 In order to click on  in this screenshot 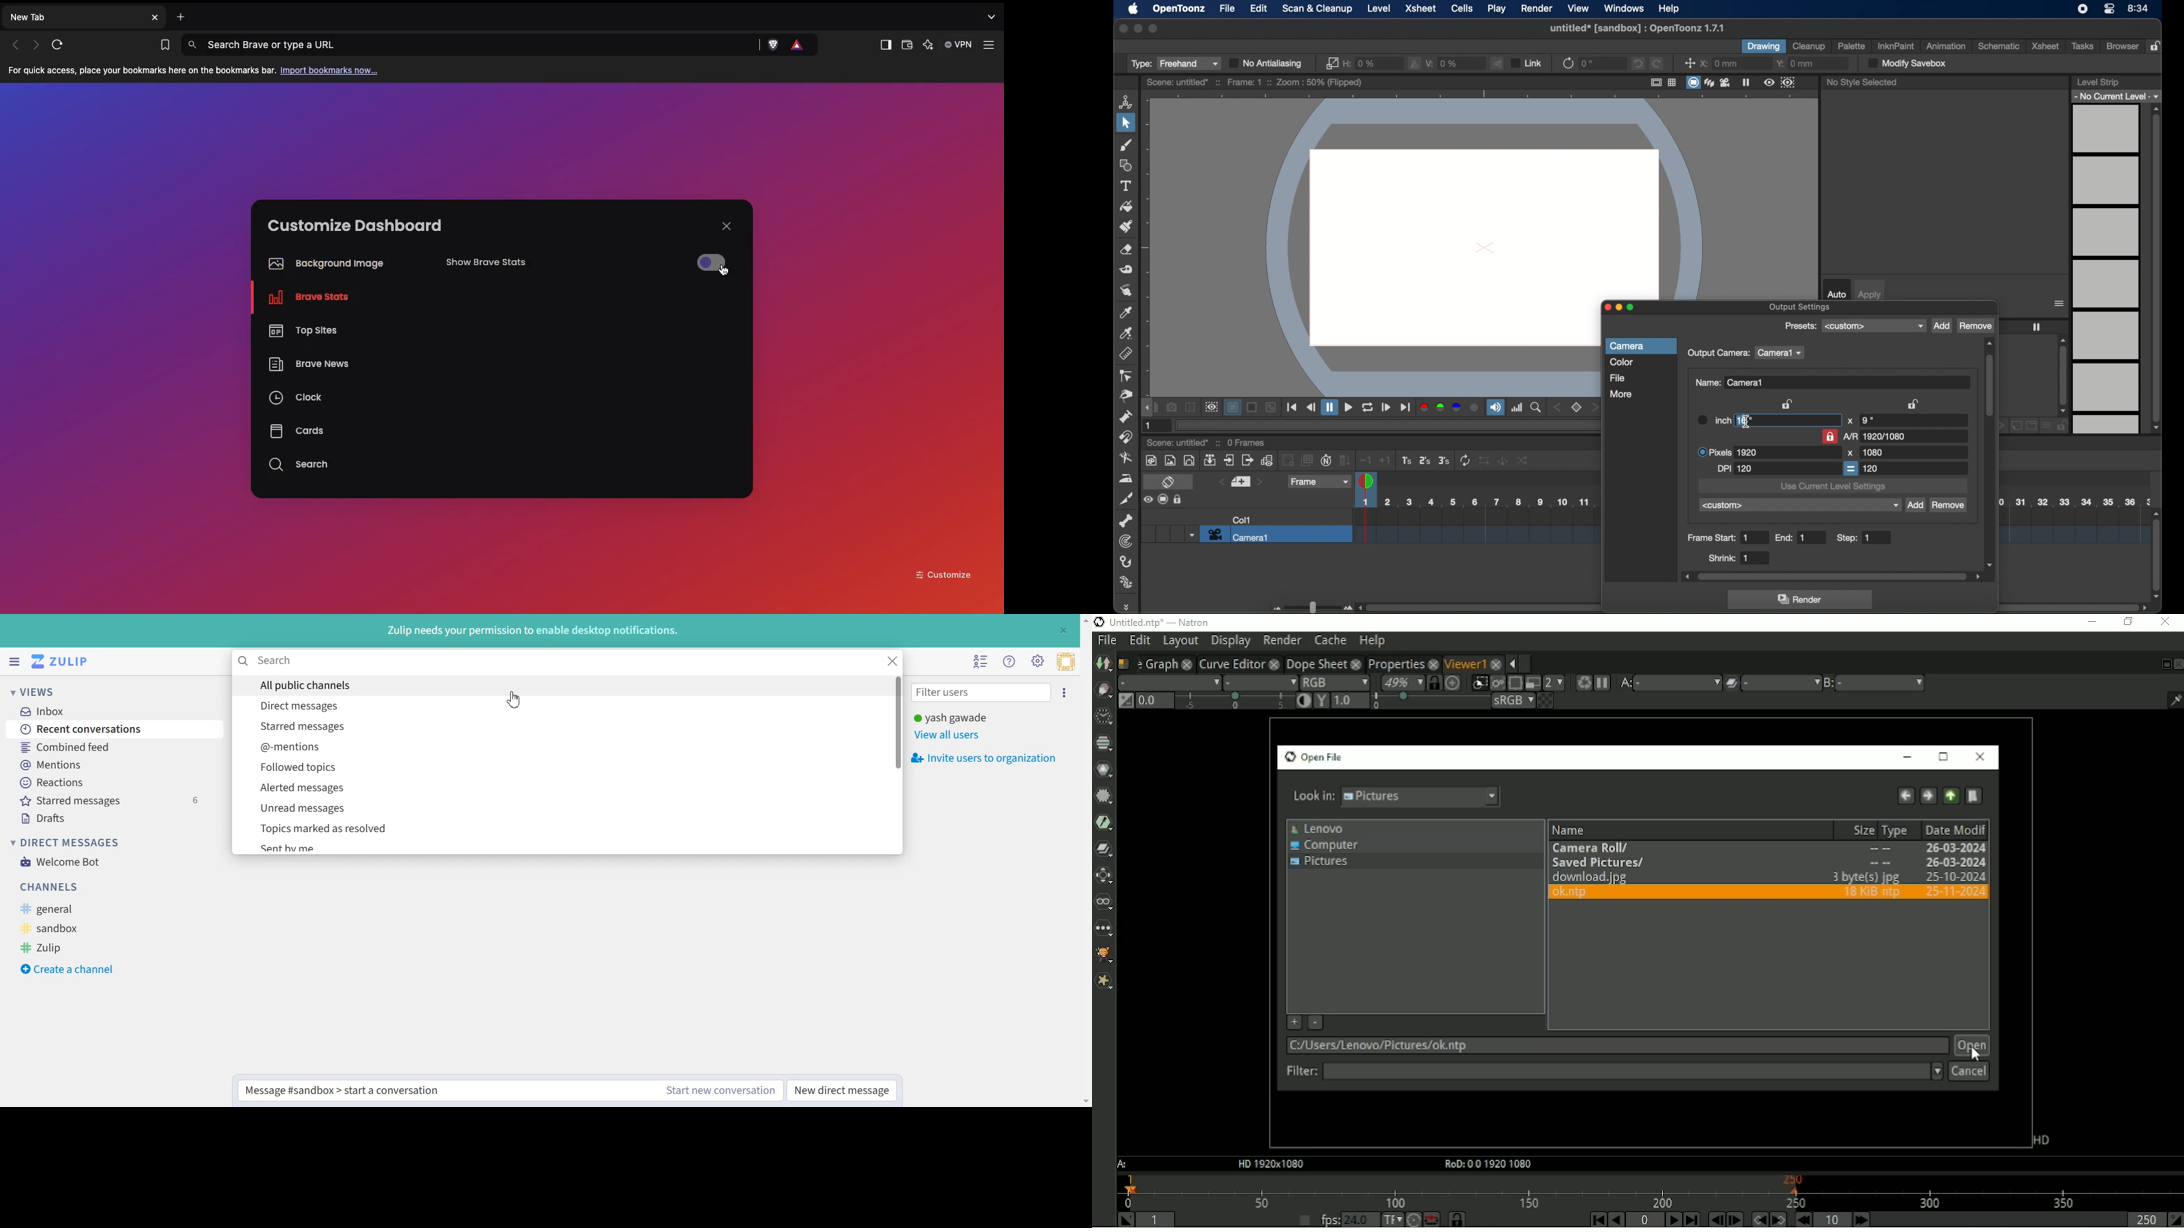, I will do `click(1915, 404)`.